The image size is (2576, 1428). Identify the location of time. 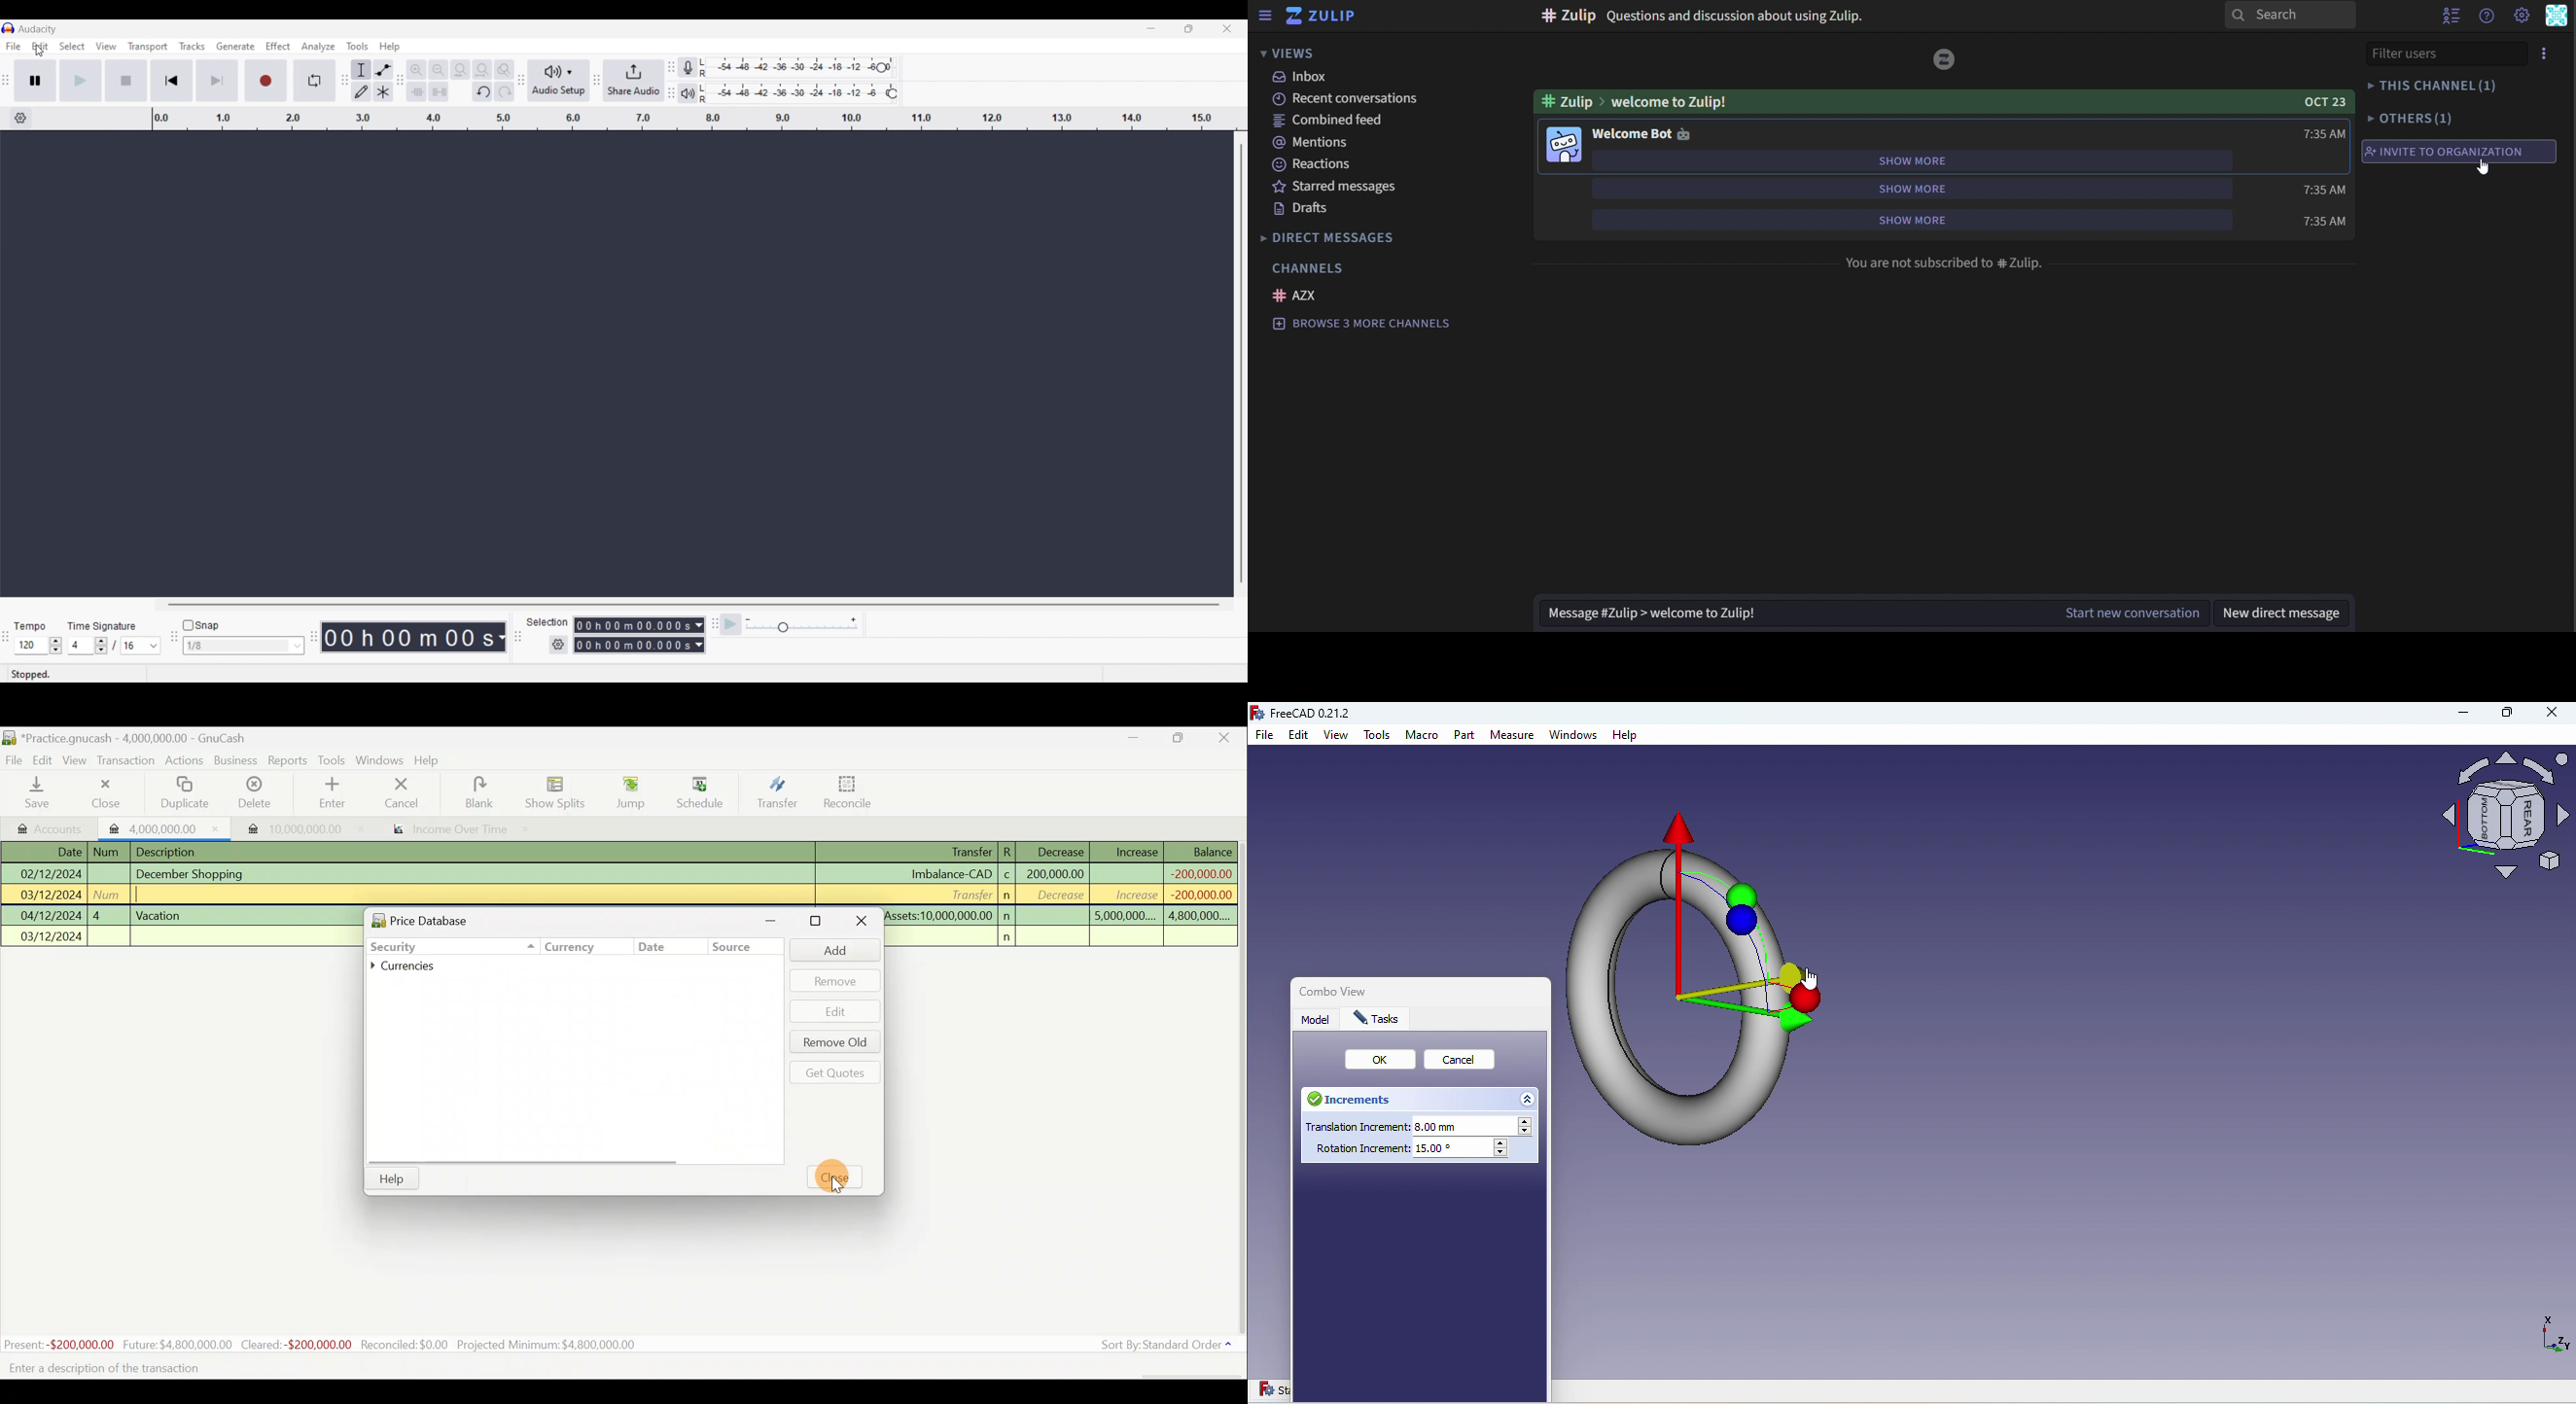
(2319, 189).